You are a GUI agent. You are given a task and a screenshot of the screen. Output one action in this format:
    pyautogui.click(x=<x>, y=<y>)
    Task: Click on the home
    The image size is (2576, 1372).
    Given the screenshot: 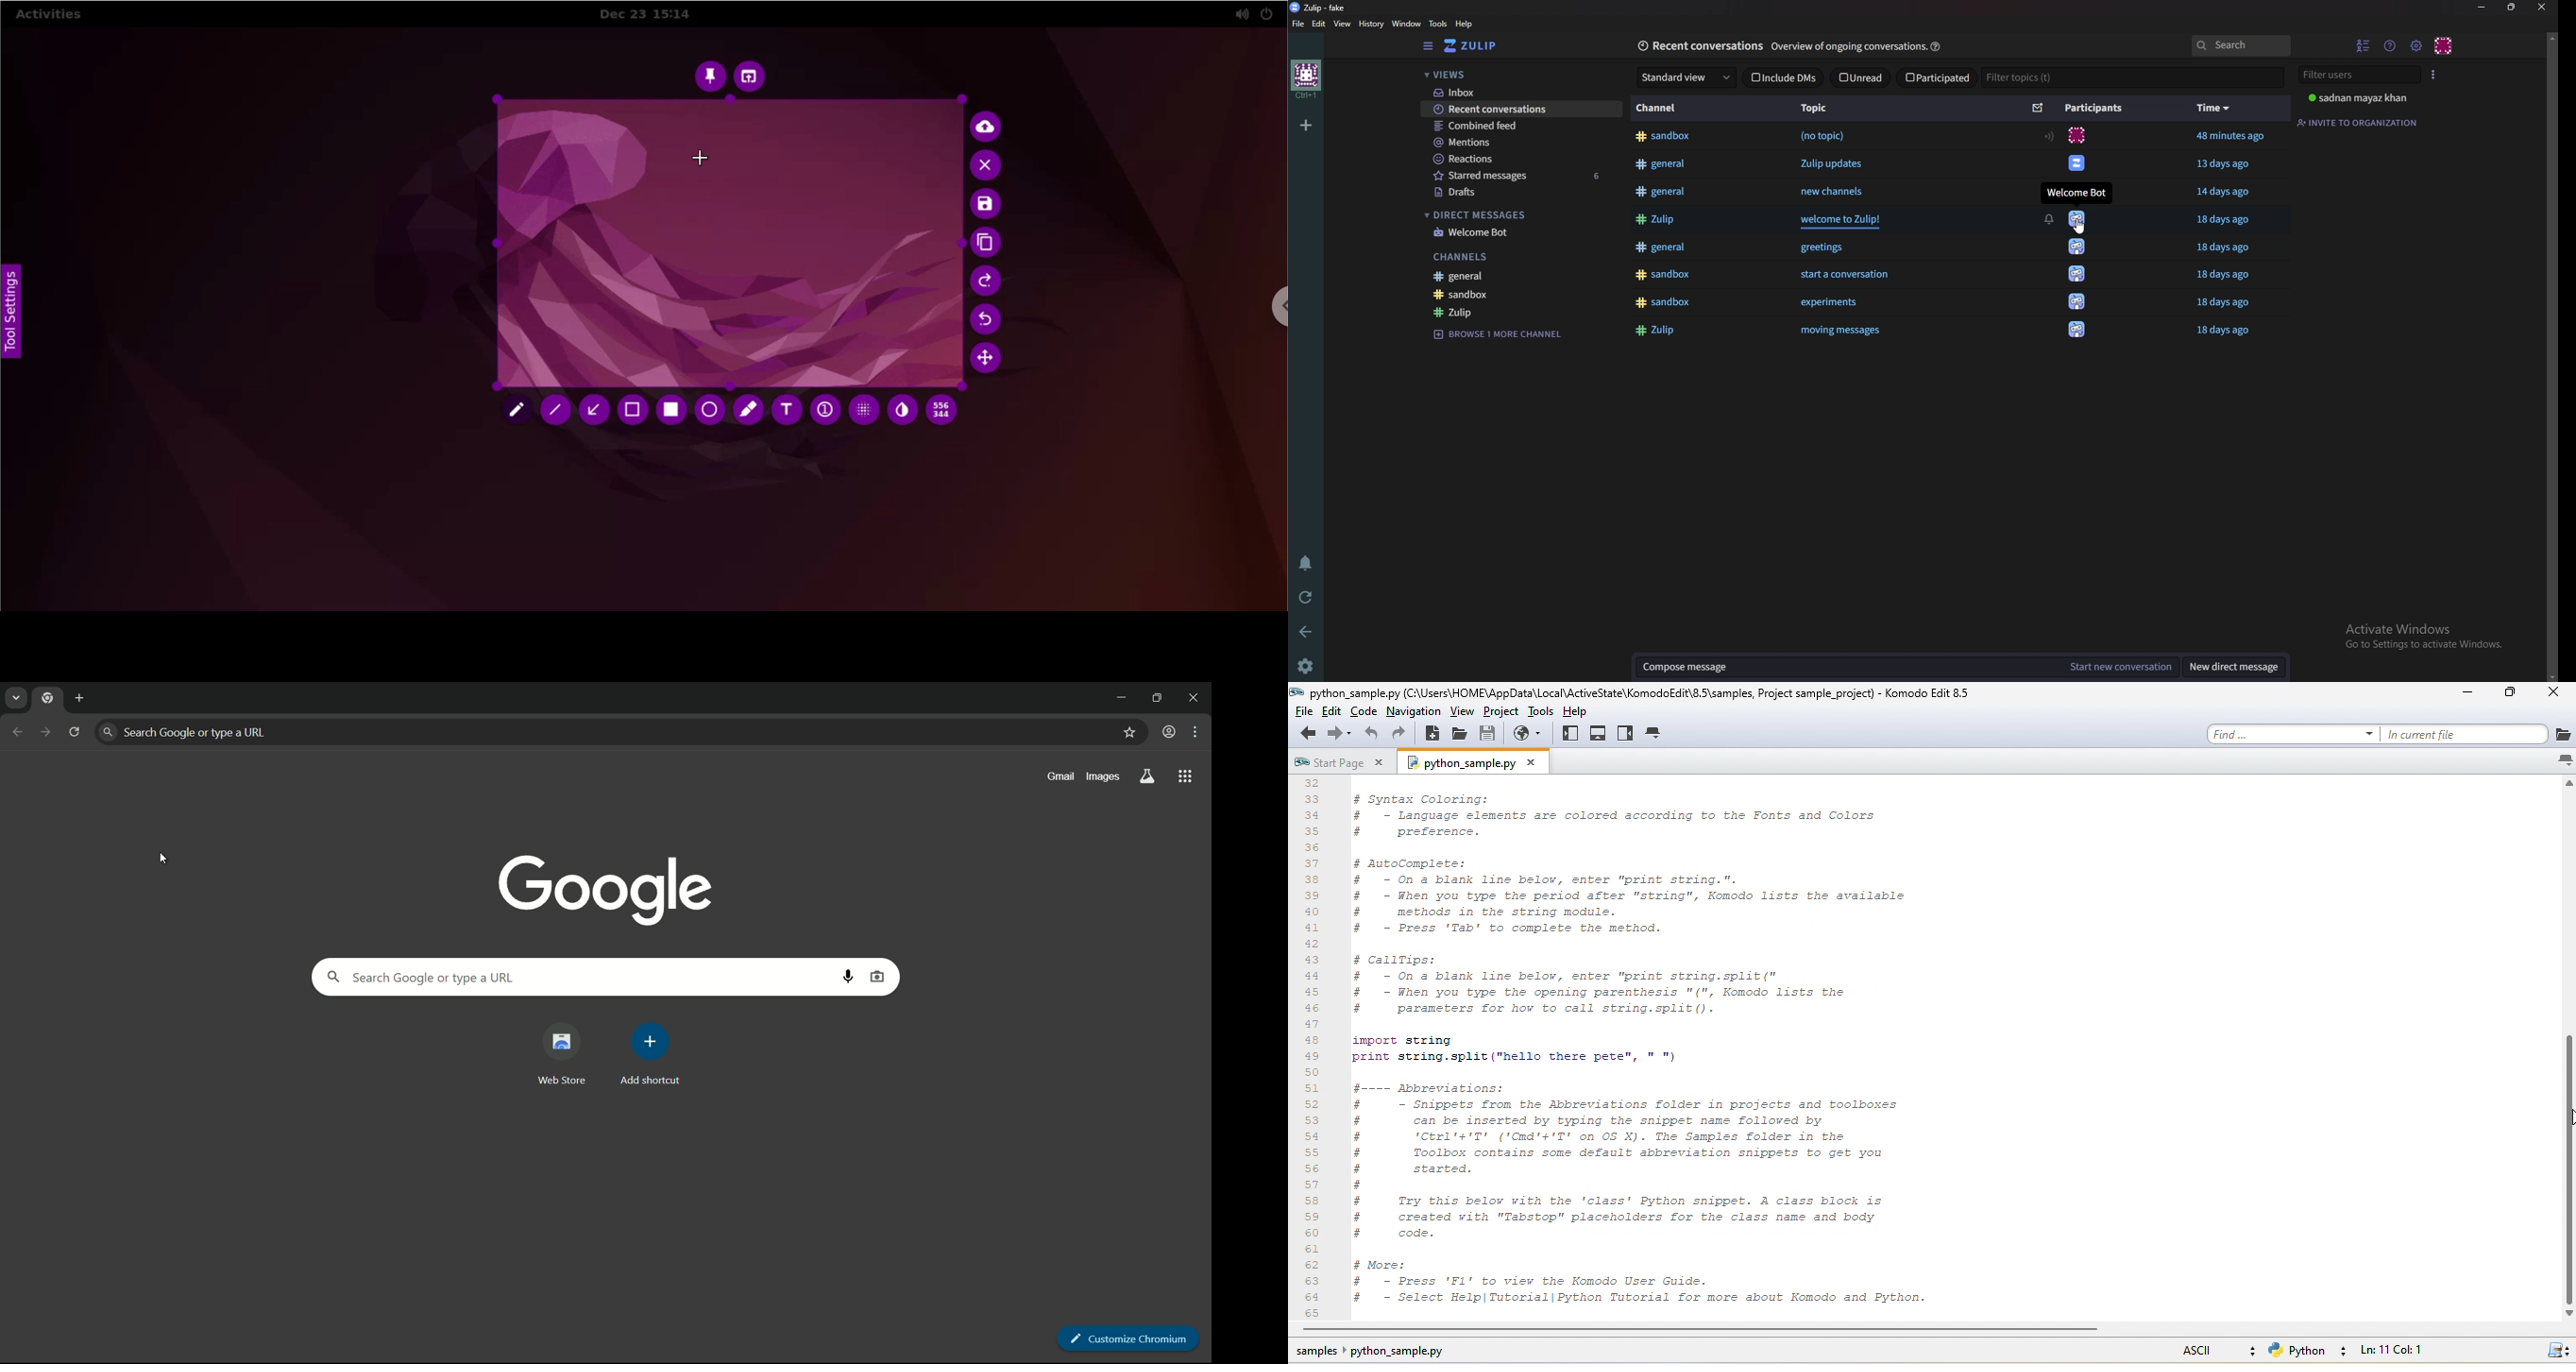 What is the action you would take?
    pyautogui.click(x=1305, y=79)
    